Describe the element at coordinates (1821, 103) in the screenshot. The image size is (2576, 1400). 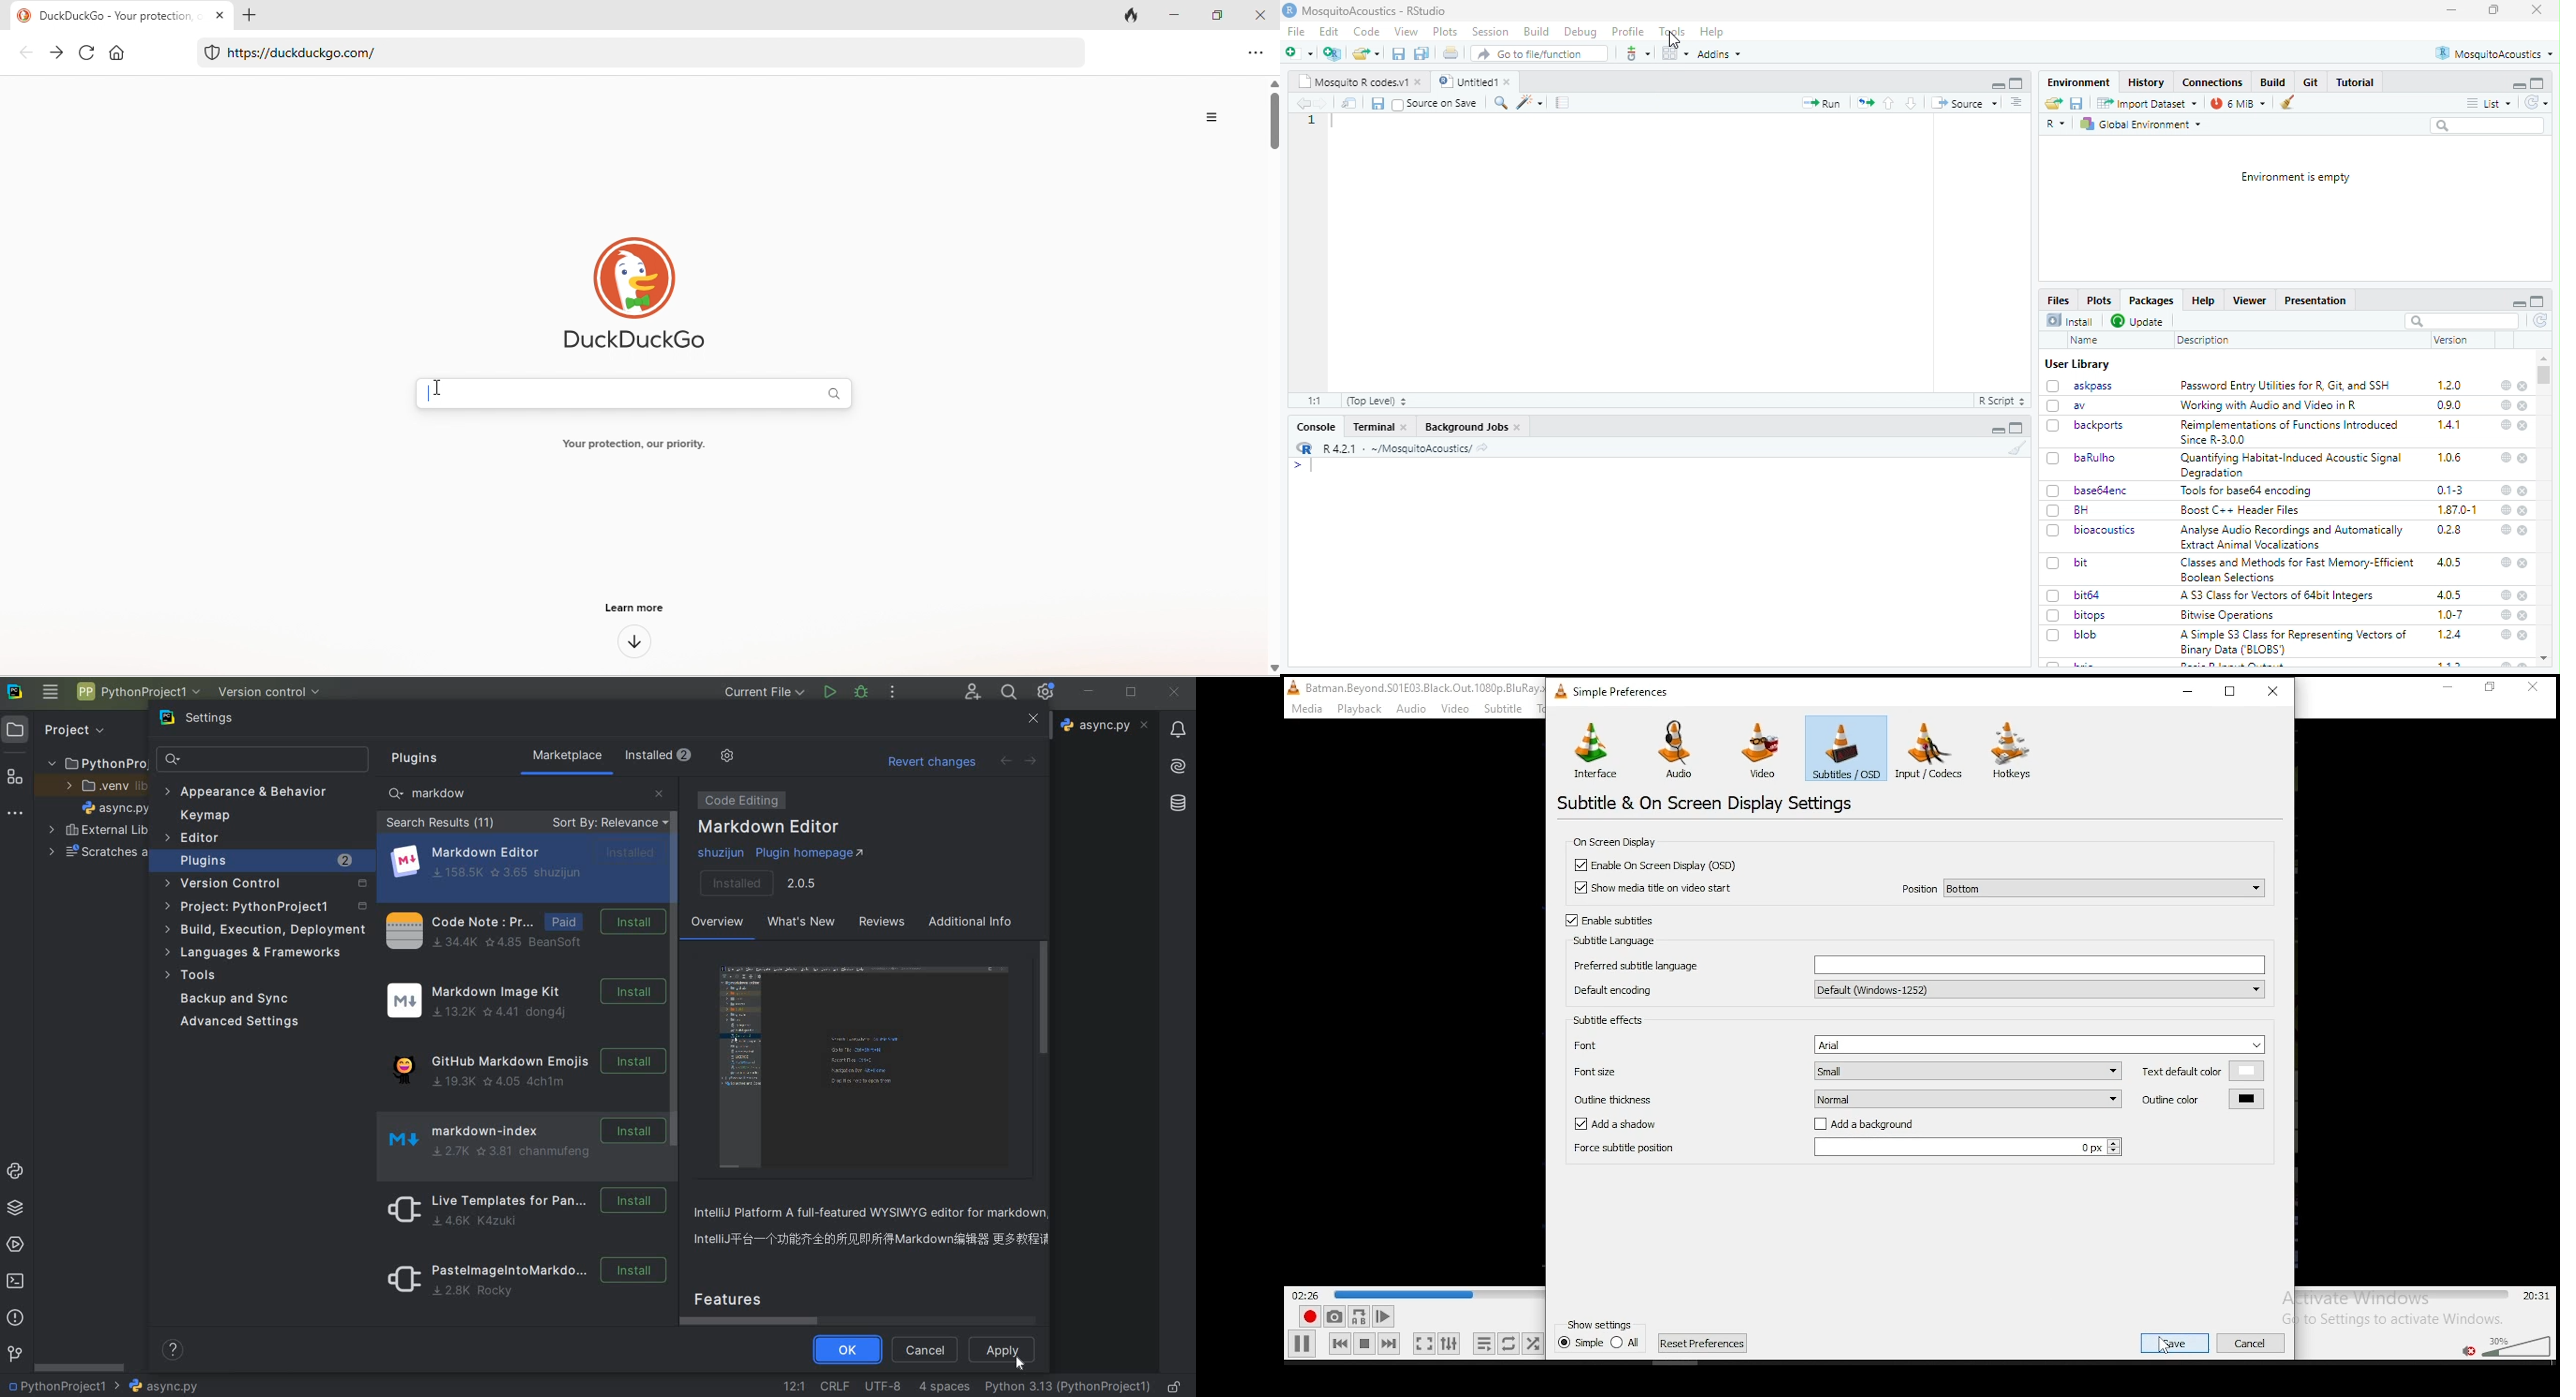
I see `Run` at that location.